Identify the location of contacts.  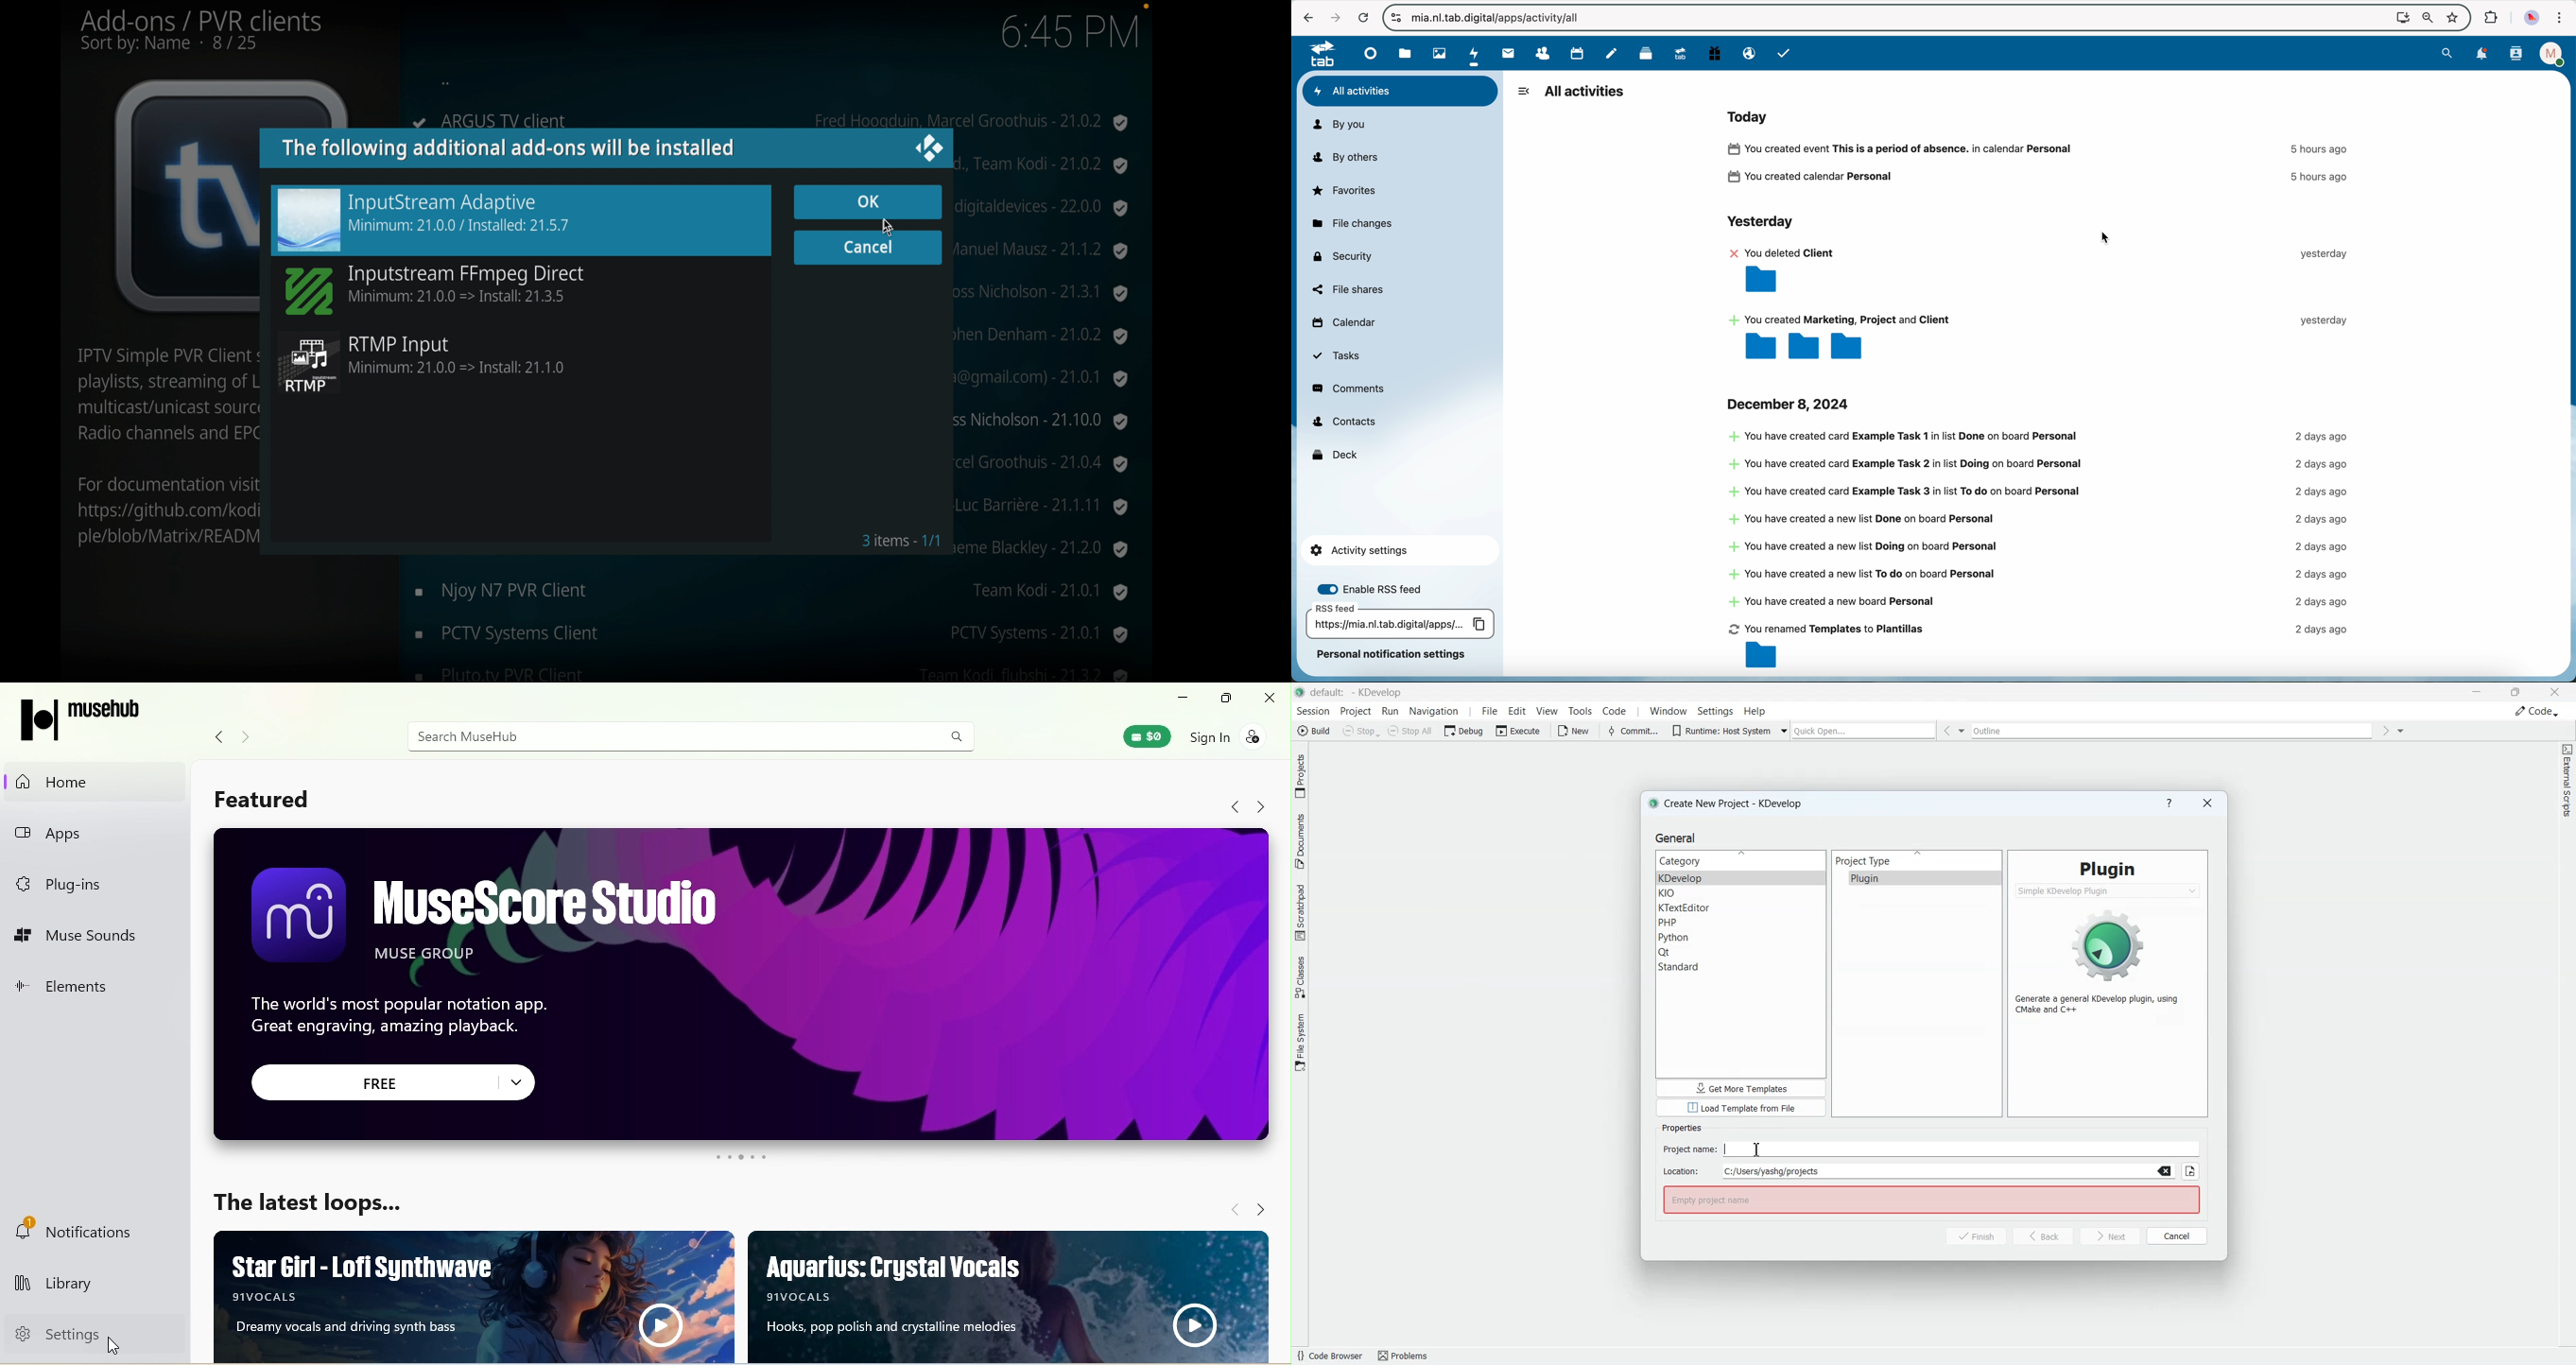
(2518, 54).